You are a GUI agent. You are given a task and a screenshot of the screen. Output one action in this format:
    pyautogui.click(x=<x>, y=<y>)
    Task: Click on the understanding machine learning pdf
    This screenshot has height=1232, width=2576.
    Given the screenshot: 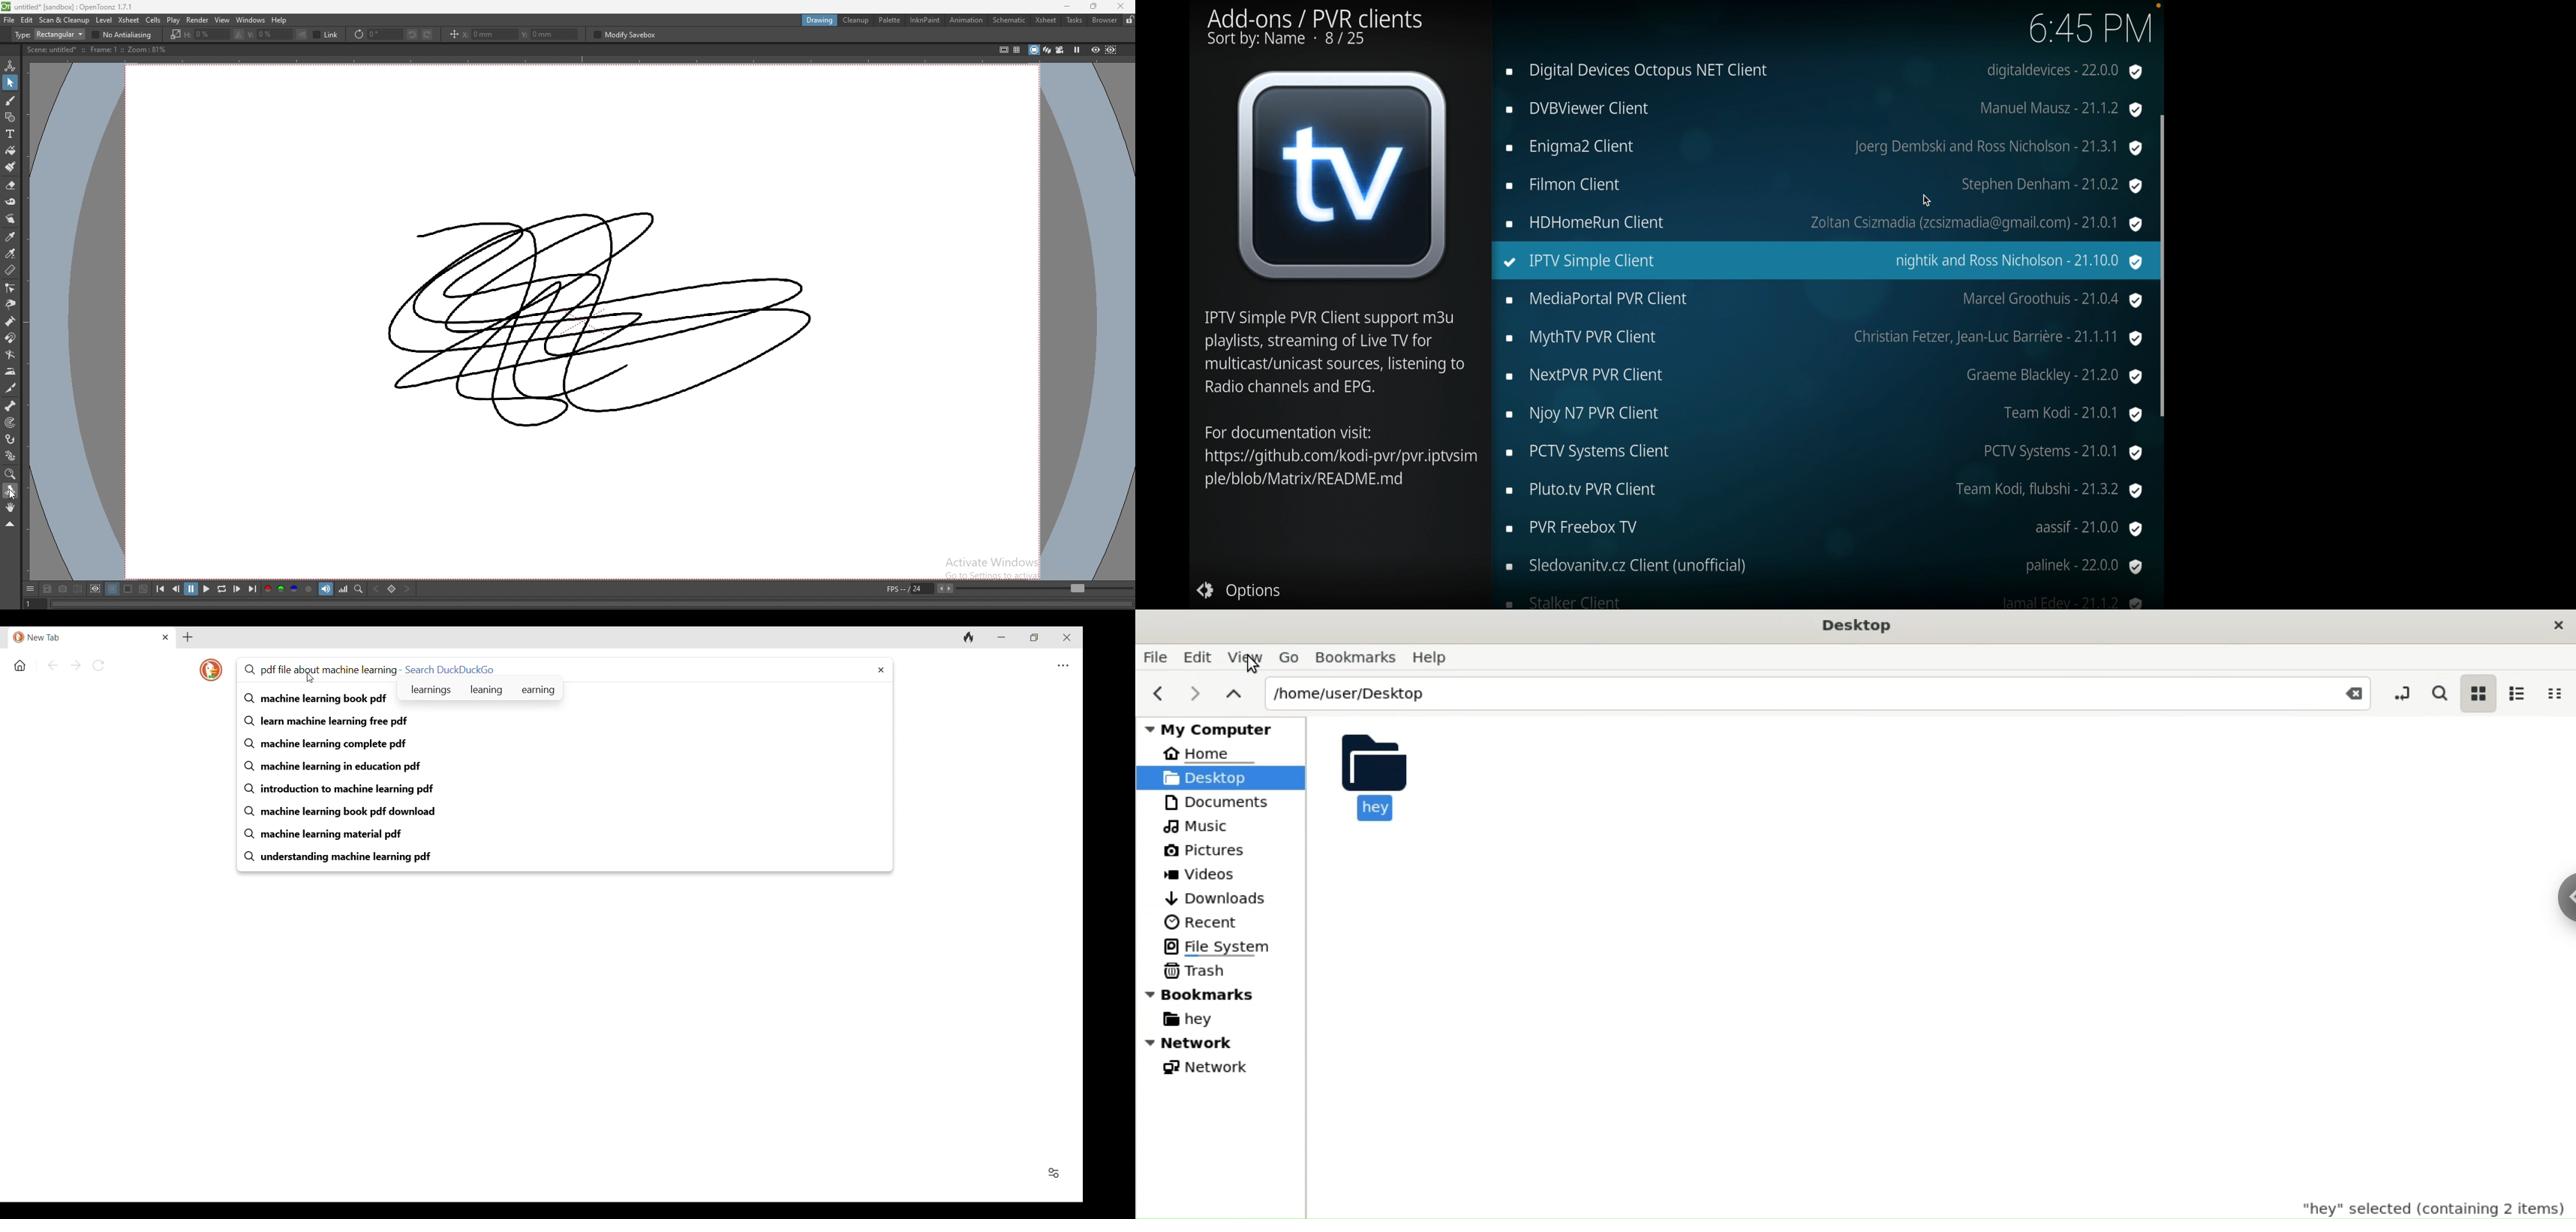 What is the action you would take?
    pyautogui.click(x=566, y=857)
    